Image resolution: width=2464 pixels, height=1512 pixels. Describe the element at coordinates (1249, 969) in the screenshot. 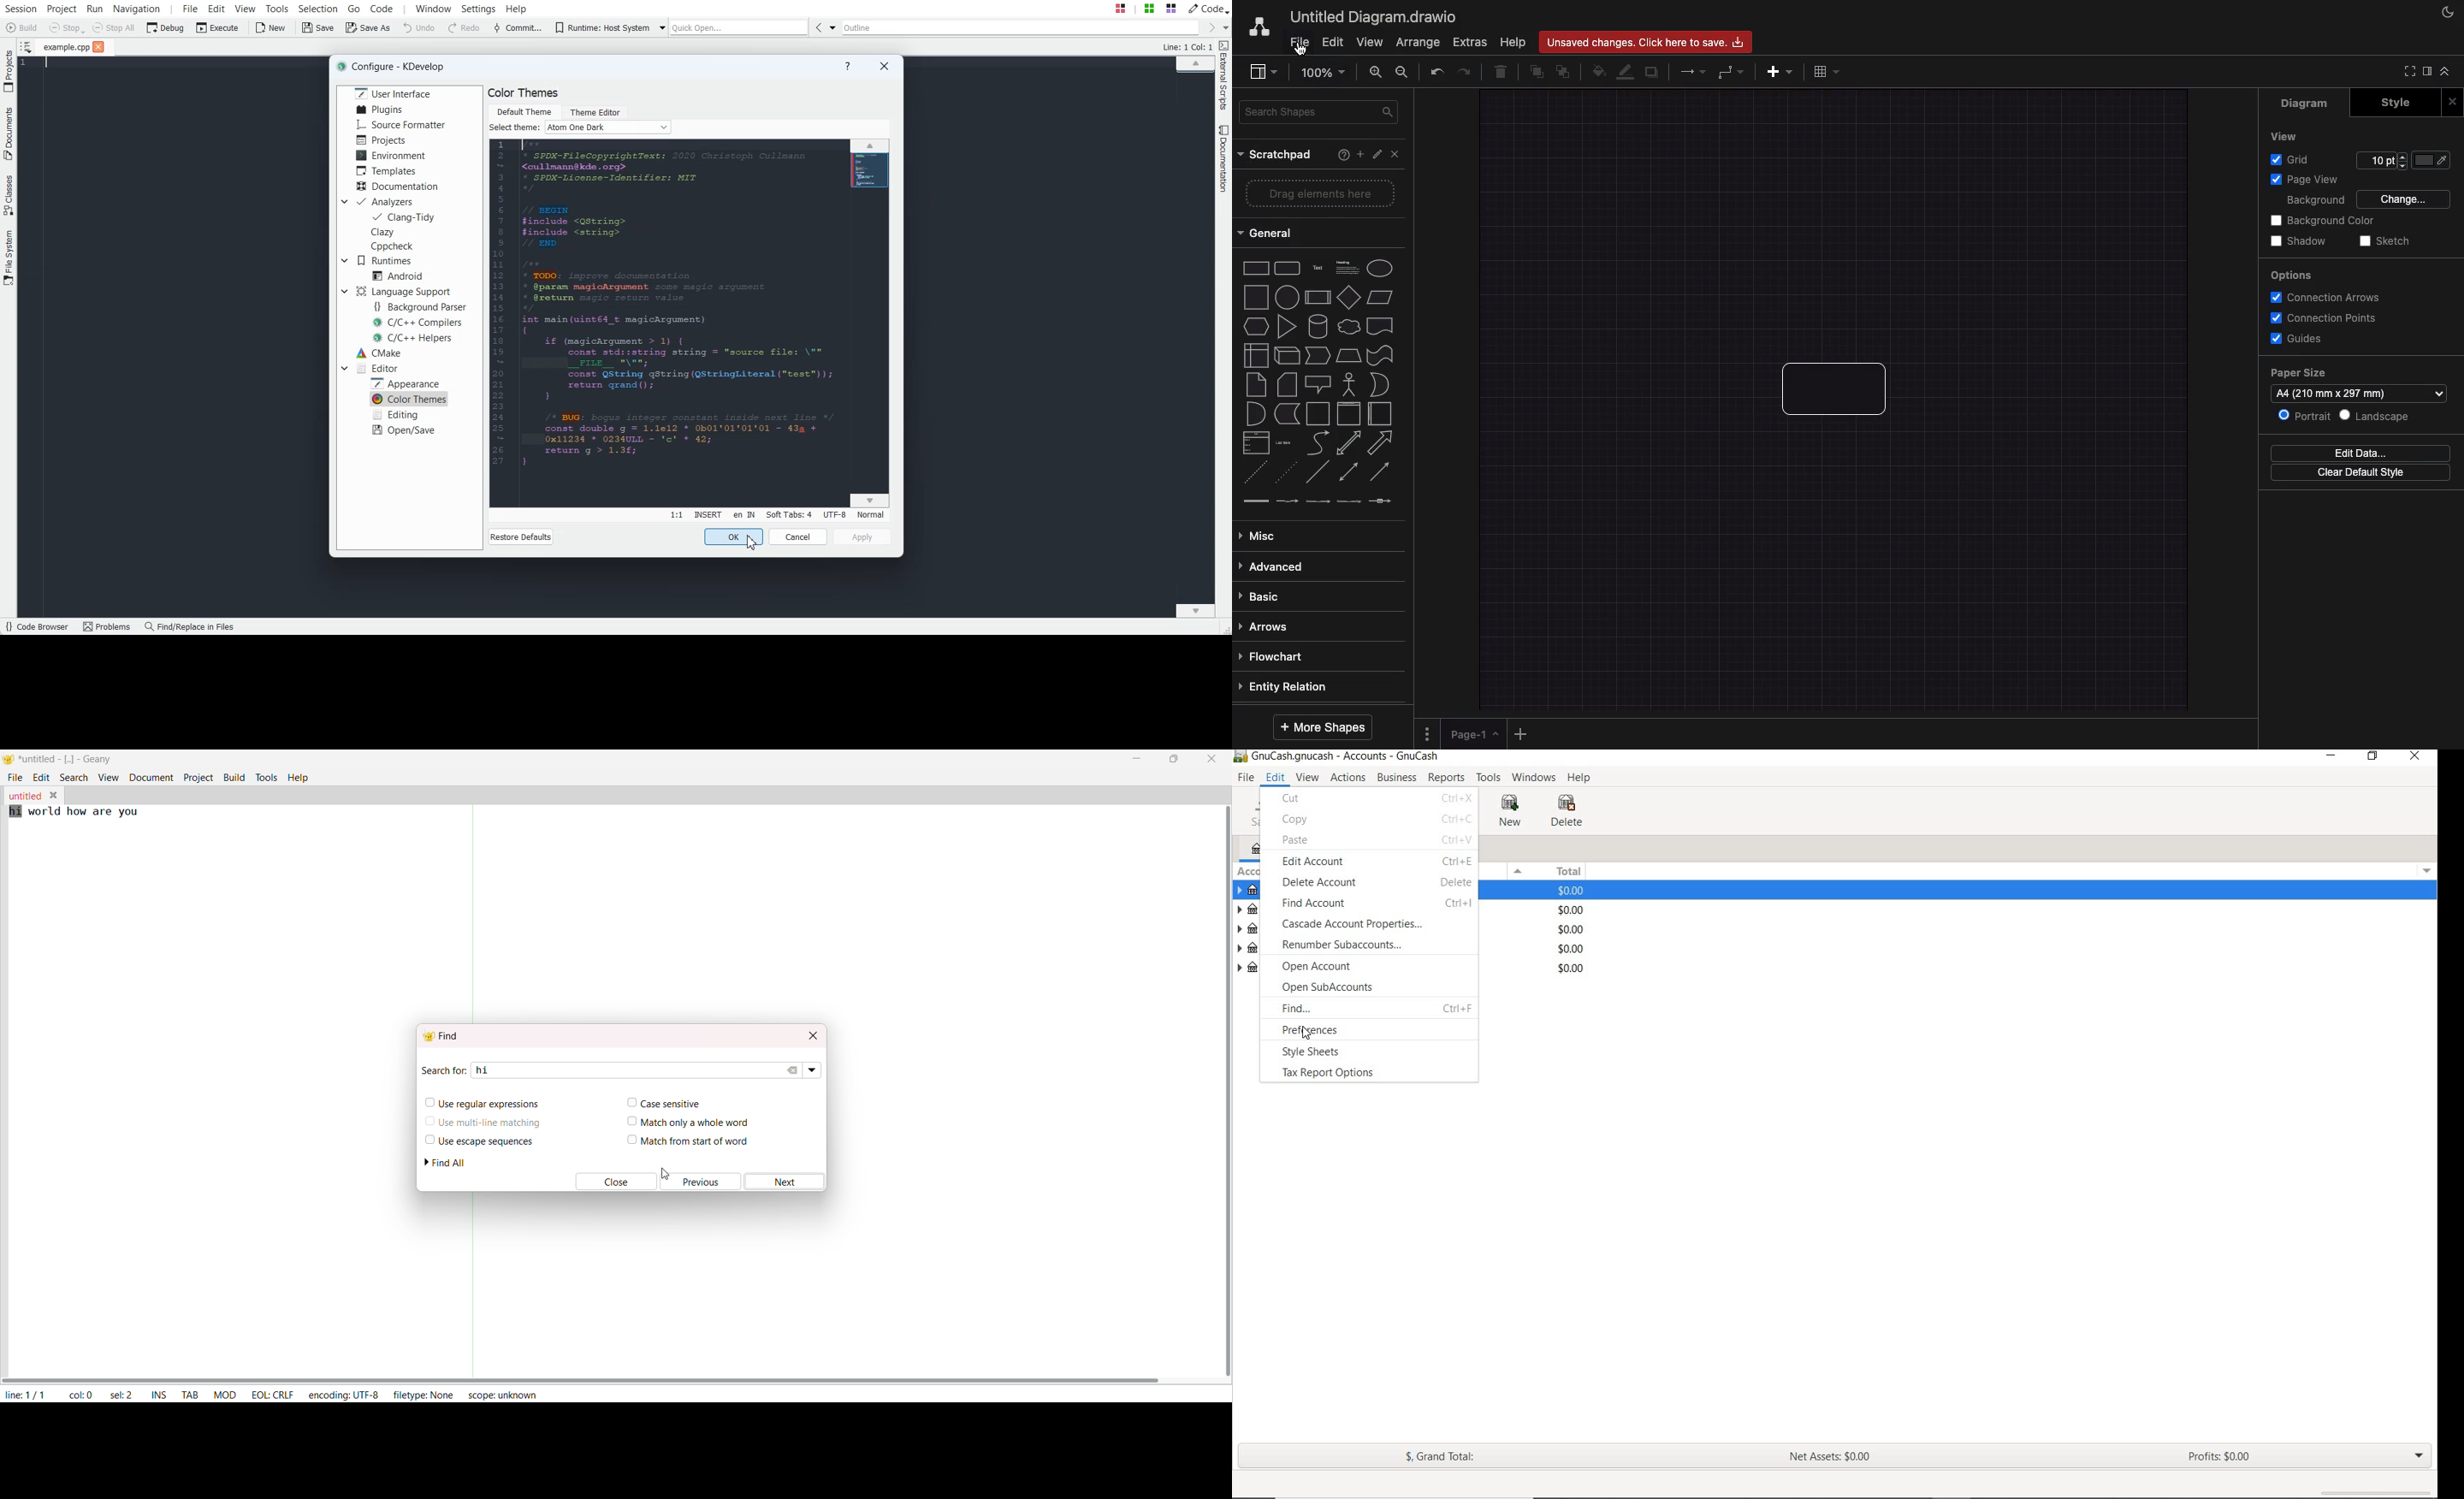

I see `EQUITY` at that location.